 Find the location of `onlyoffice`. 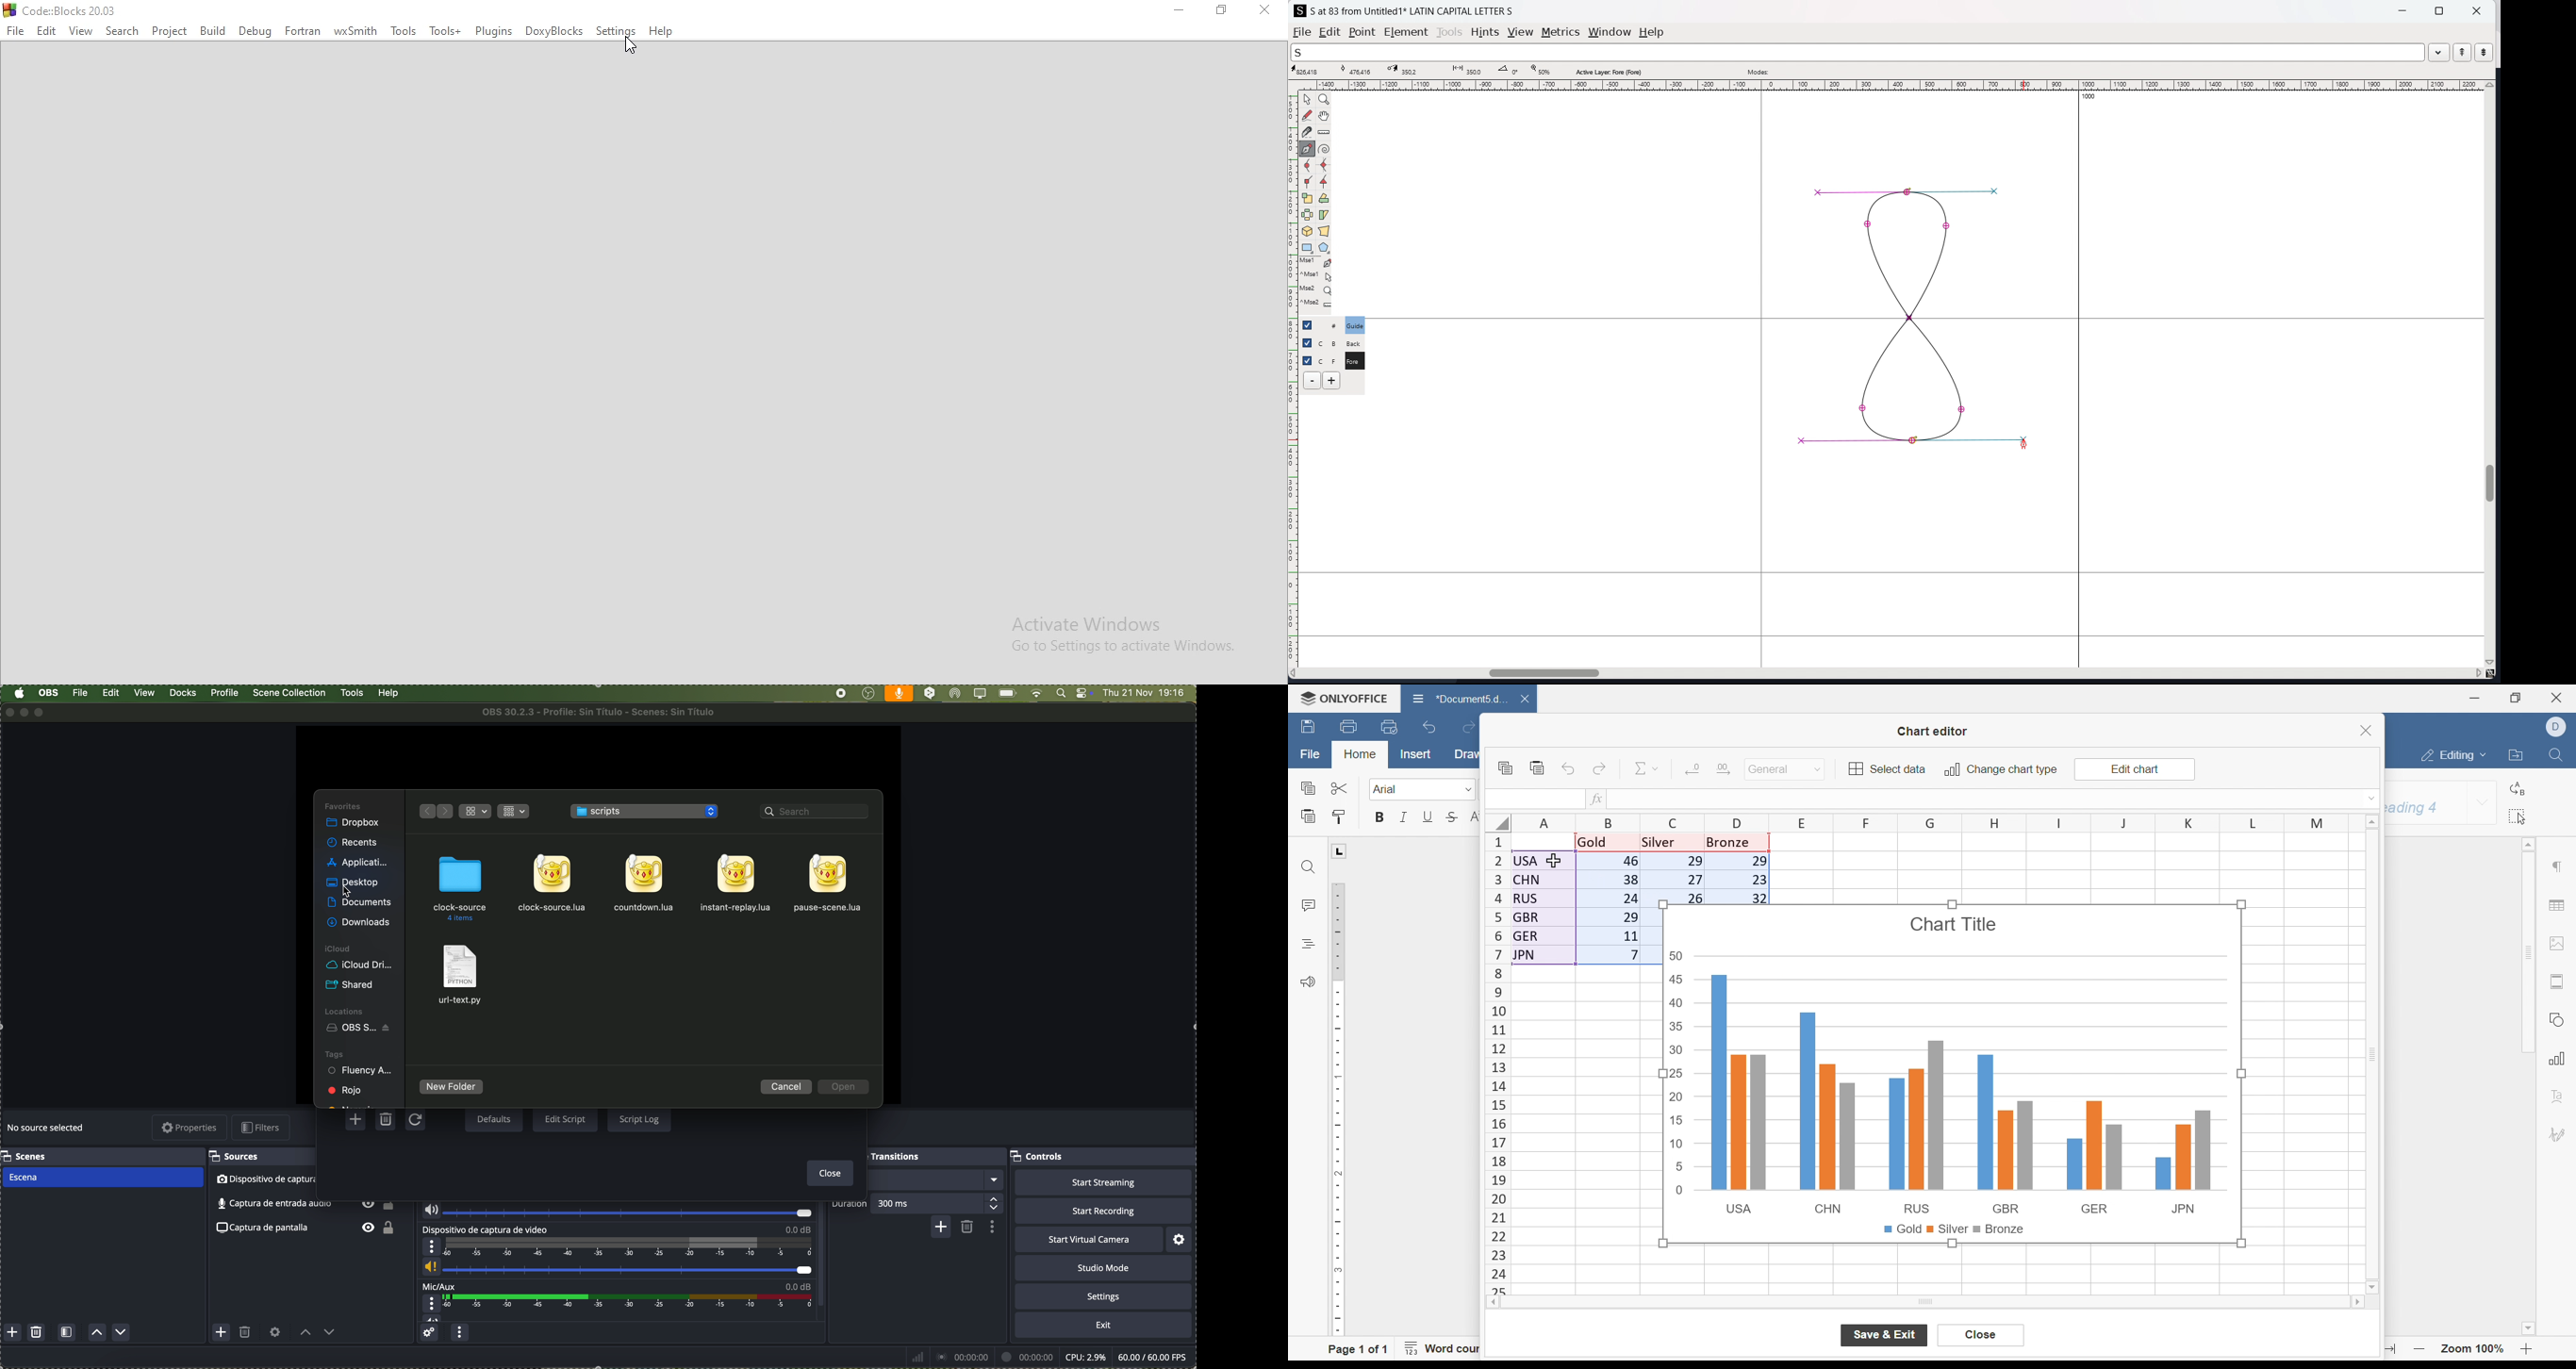

onlyoffice is located at coordinates (1344, 698).